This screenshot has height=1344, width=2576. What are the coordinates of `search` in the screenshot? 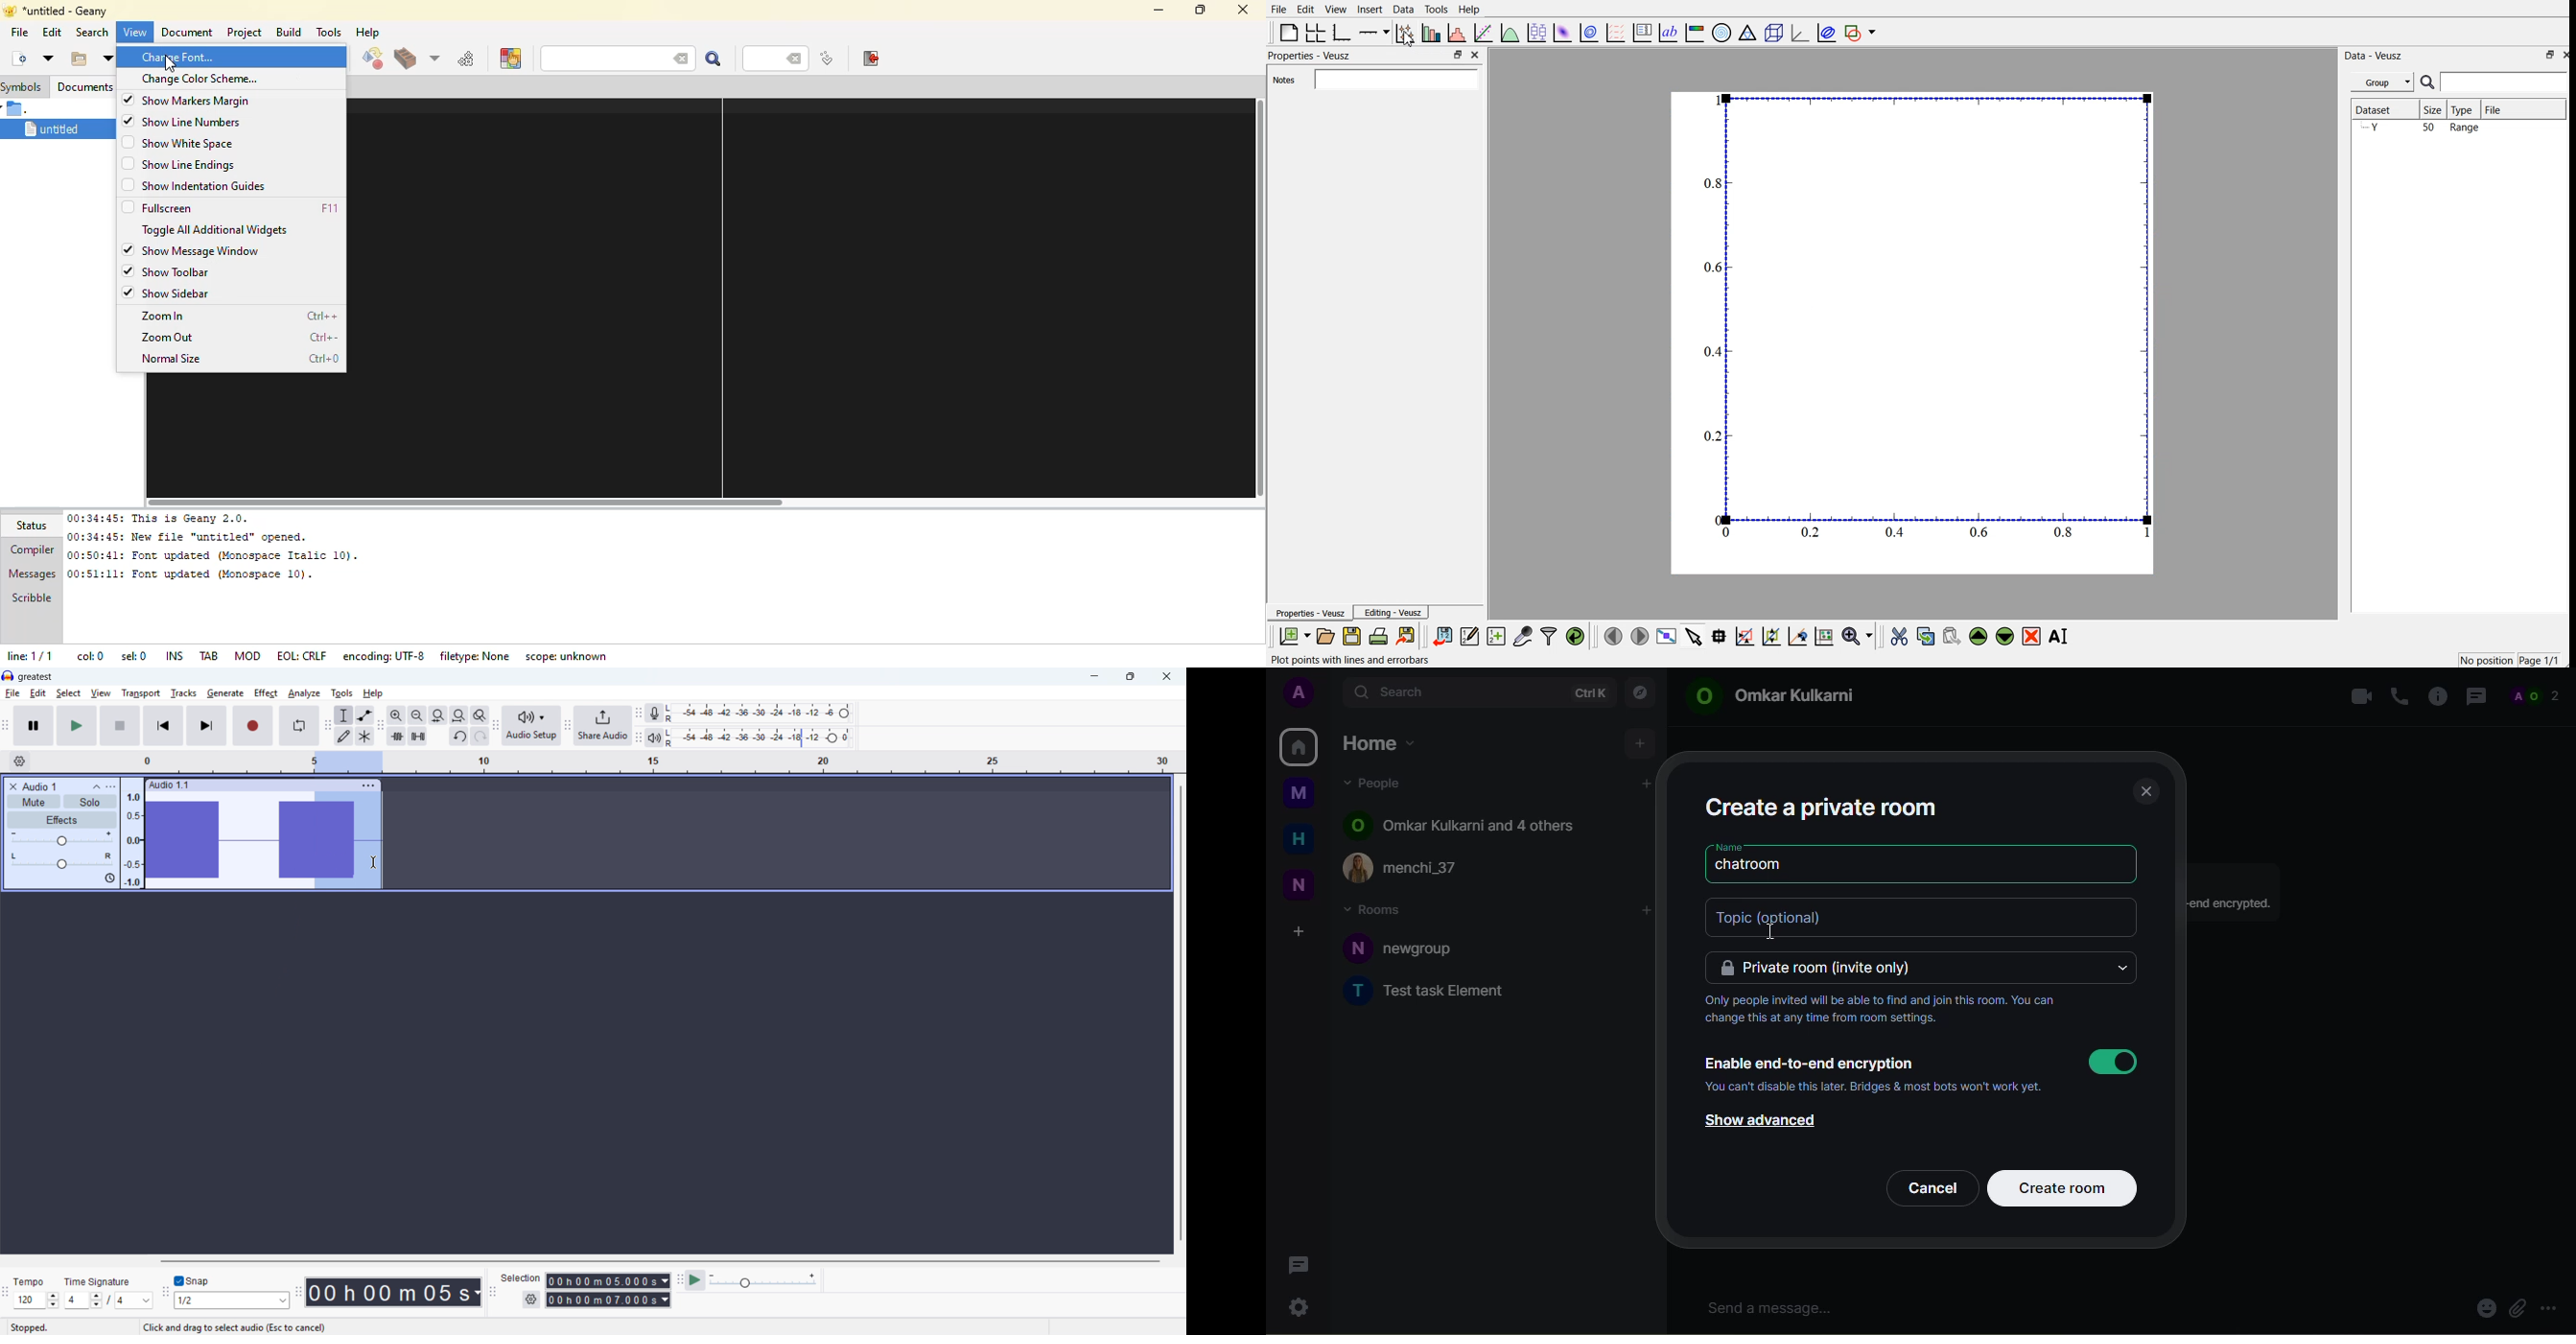 It's located at (1406, 691).